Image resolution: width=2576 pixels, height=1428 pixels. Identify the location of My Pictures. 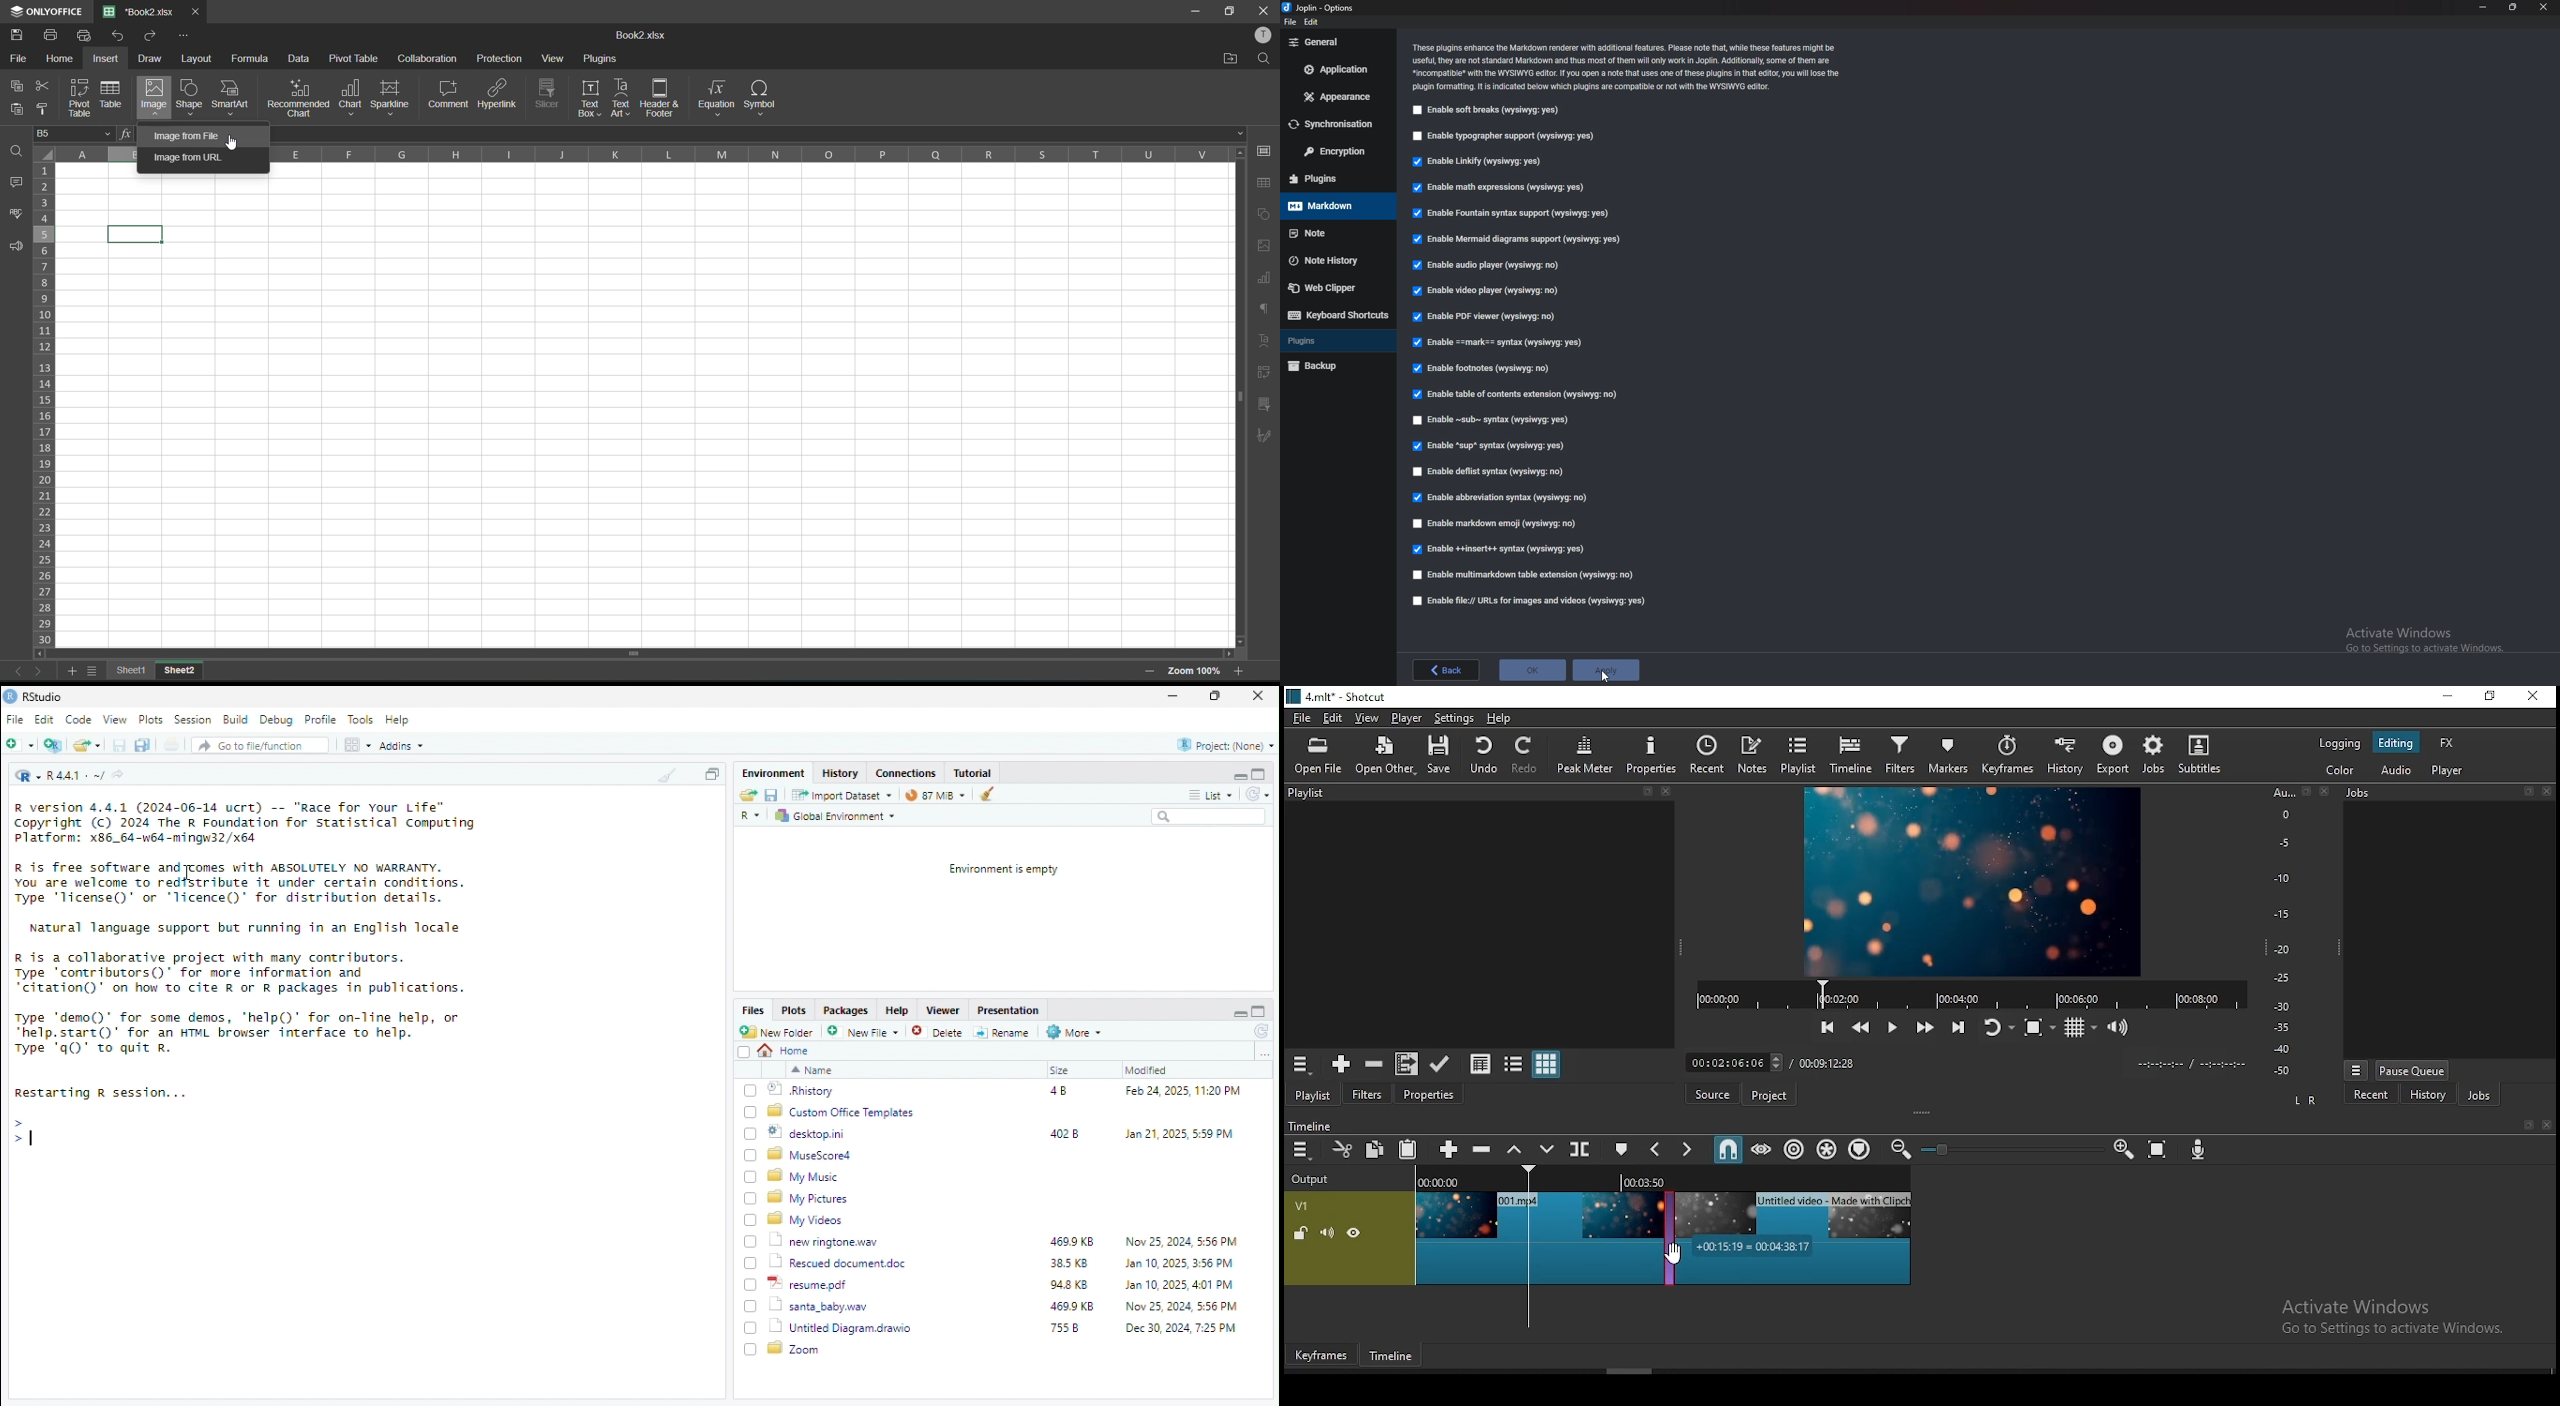
(811, 1198).